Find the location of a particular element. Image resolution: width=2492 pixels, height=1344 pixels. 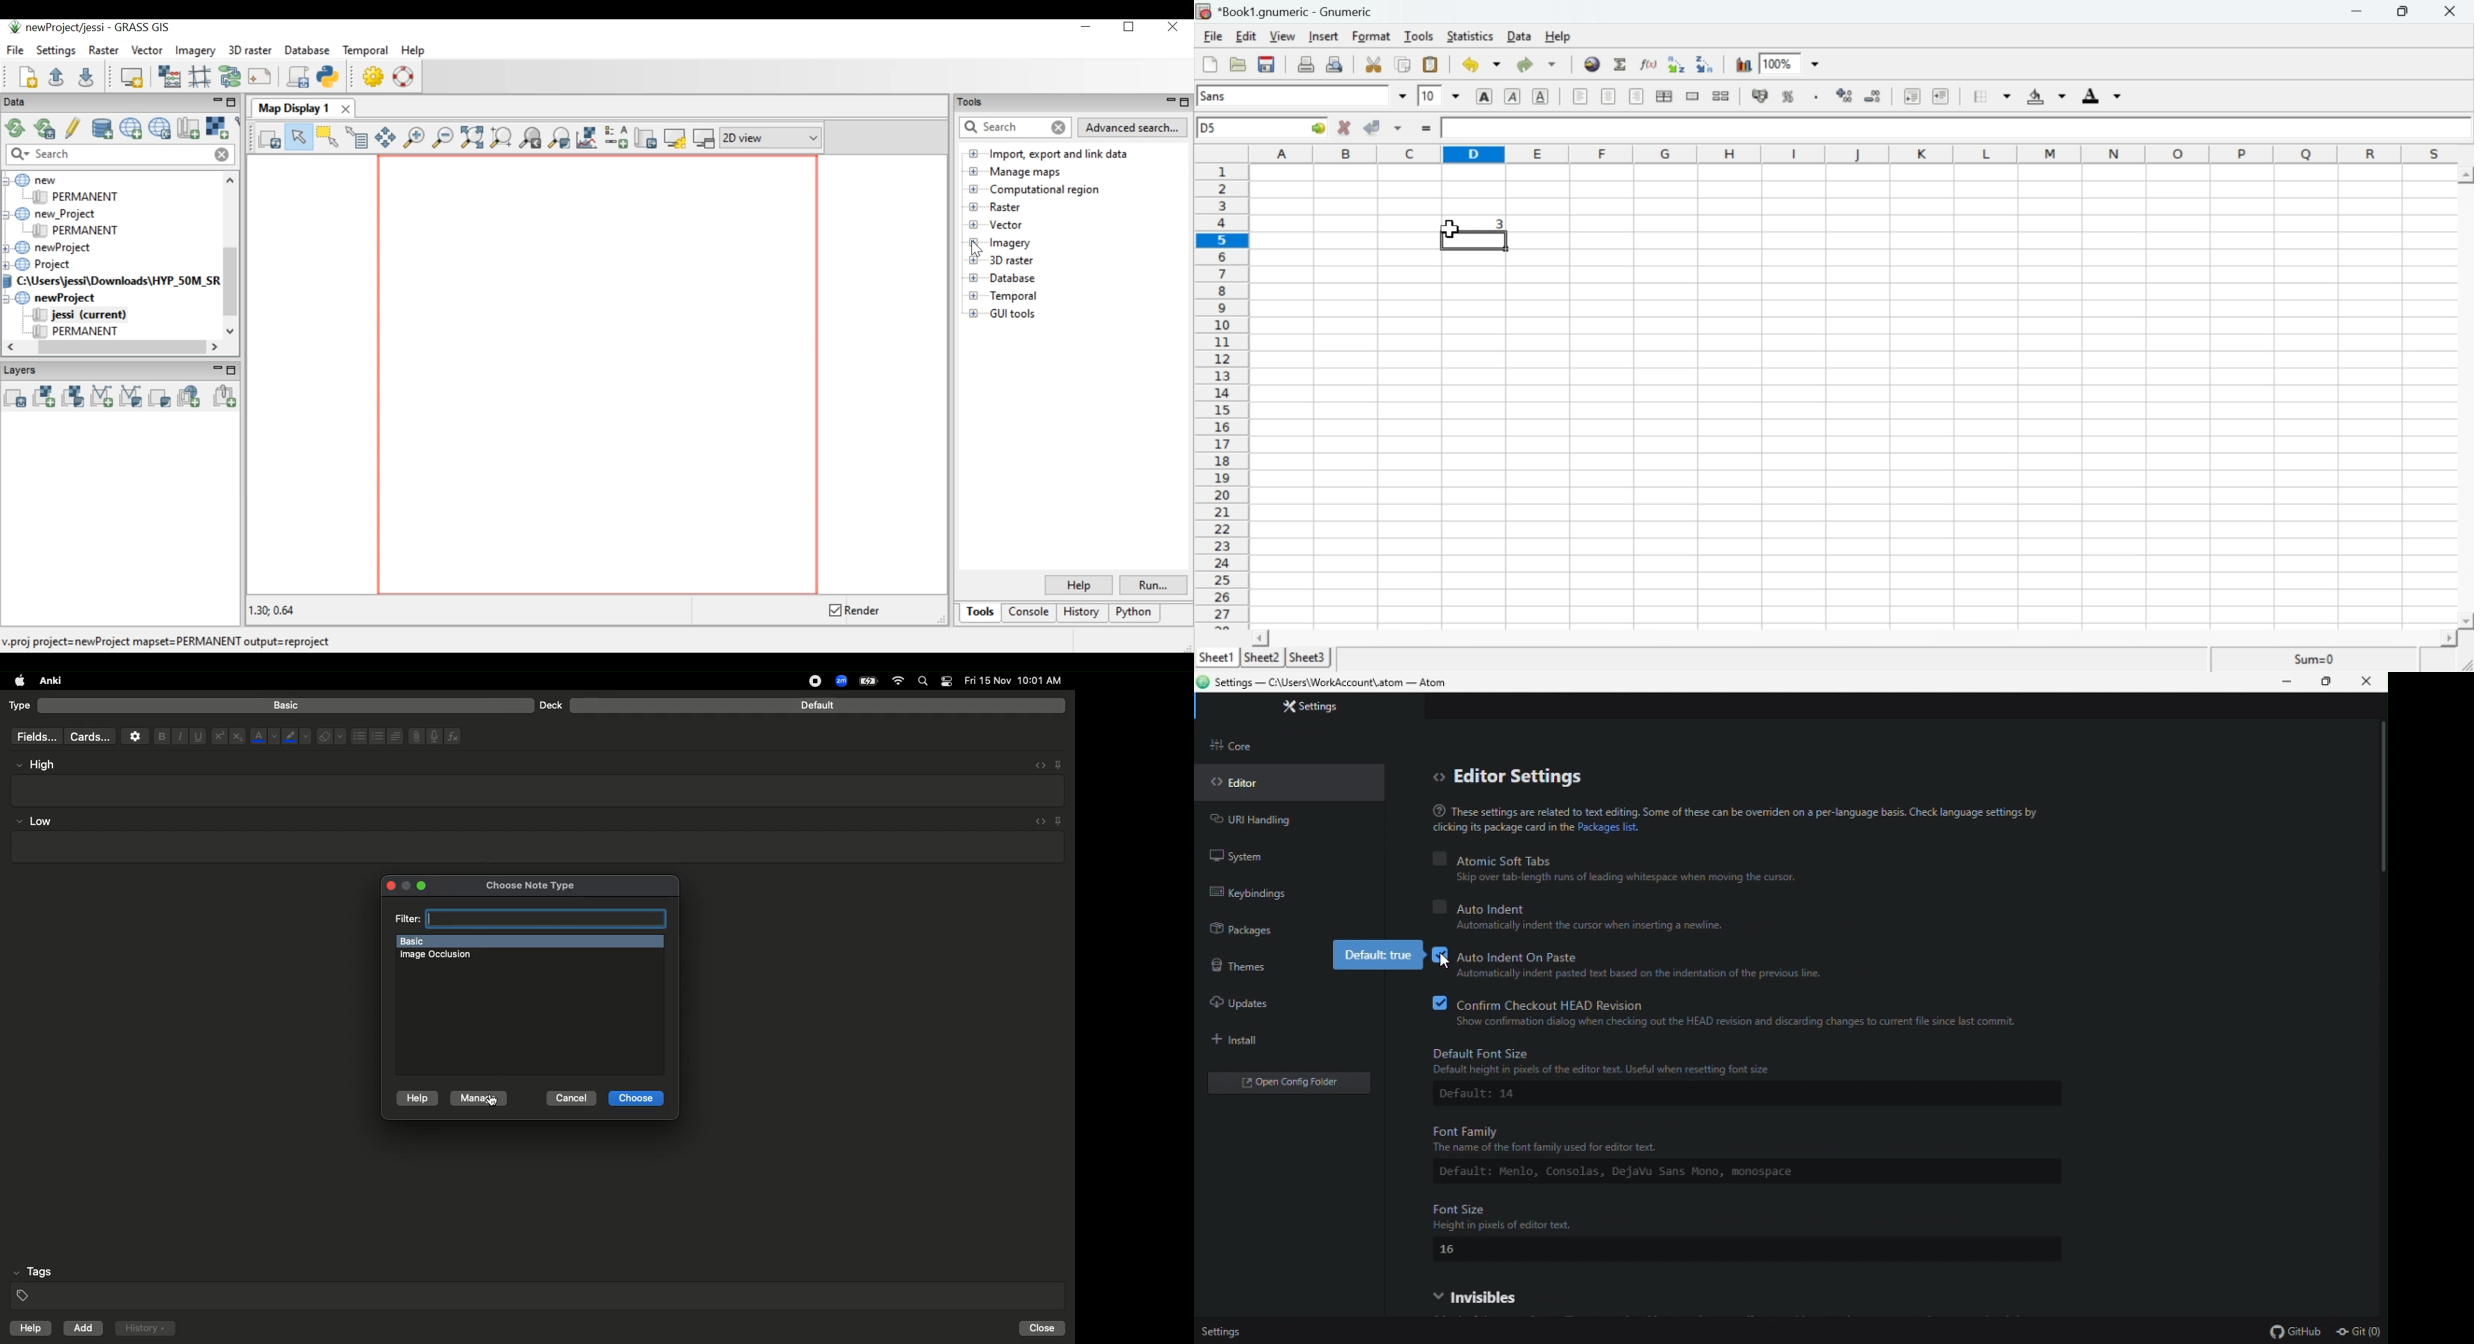

Cards is located at coordinates (90, 737).